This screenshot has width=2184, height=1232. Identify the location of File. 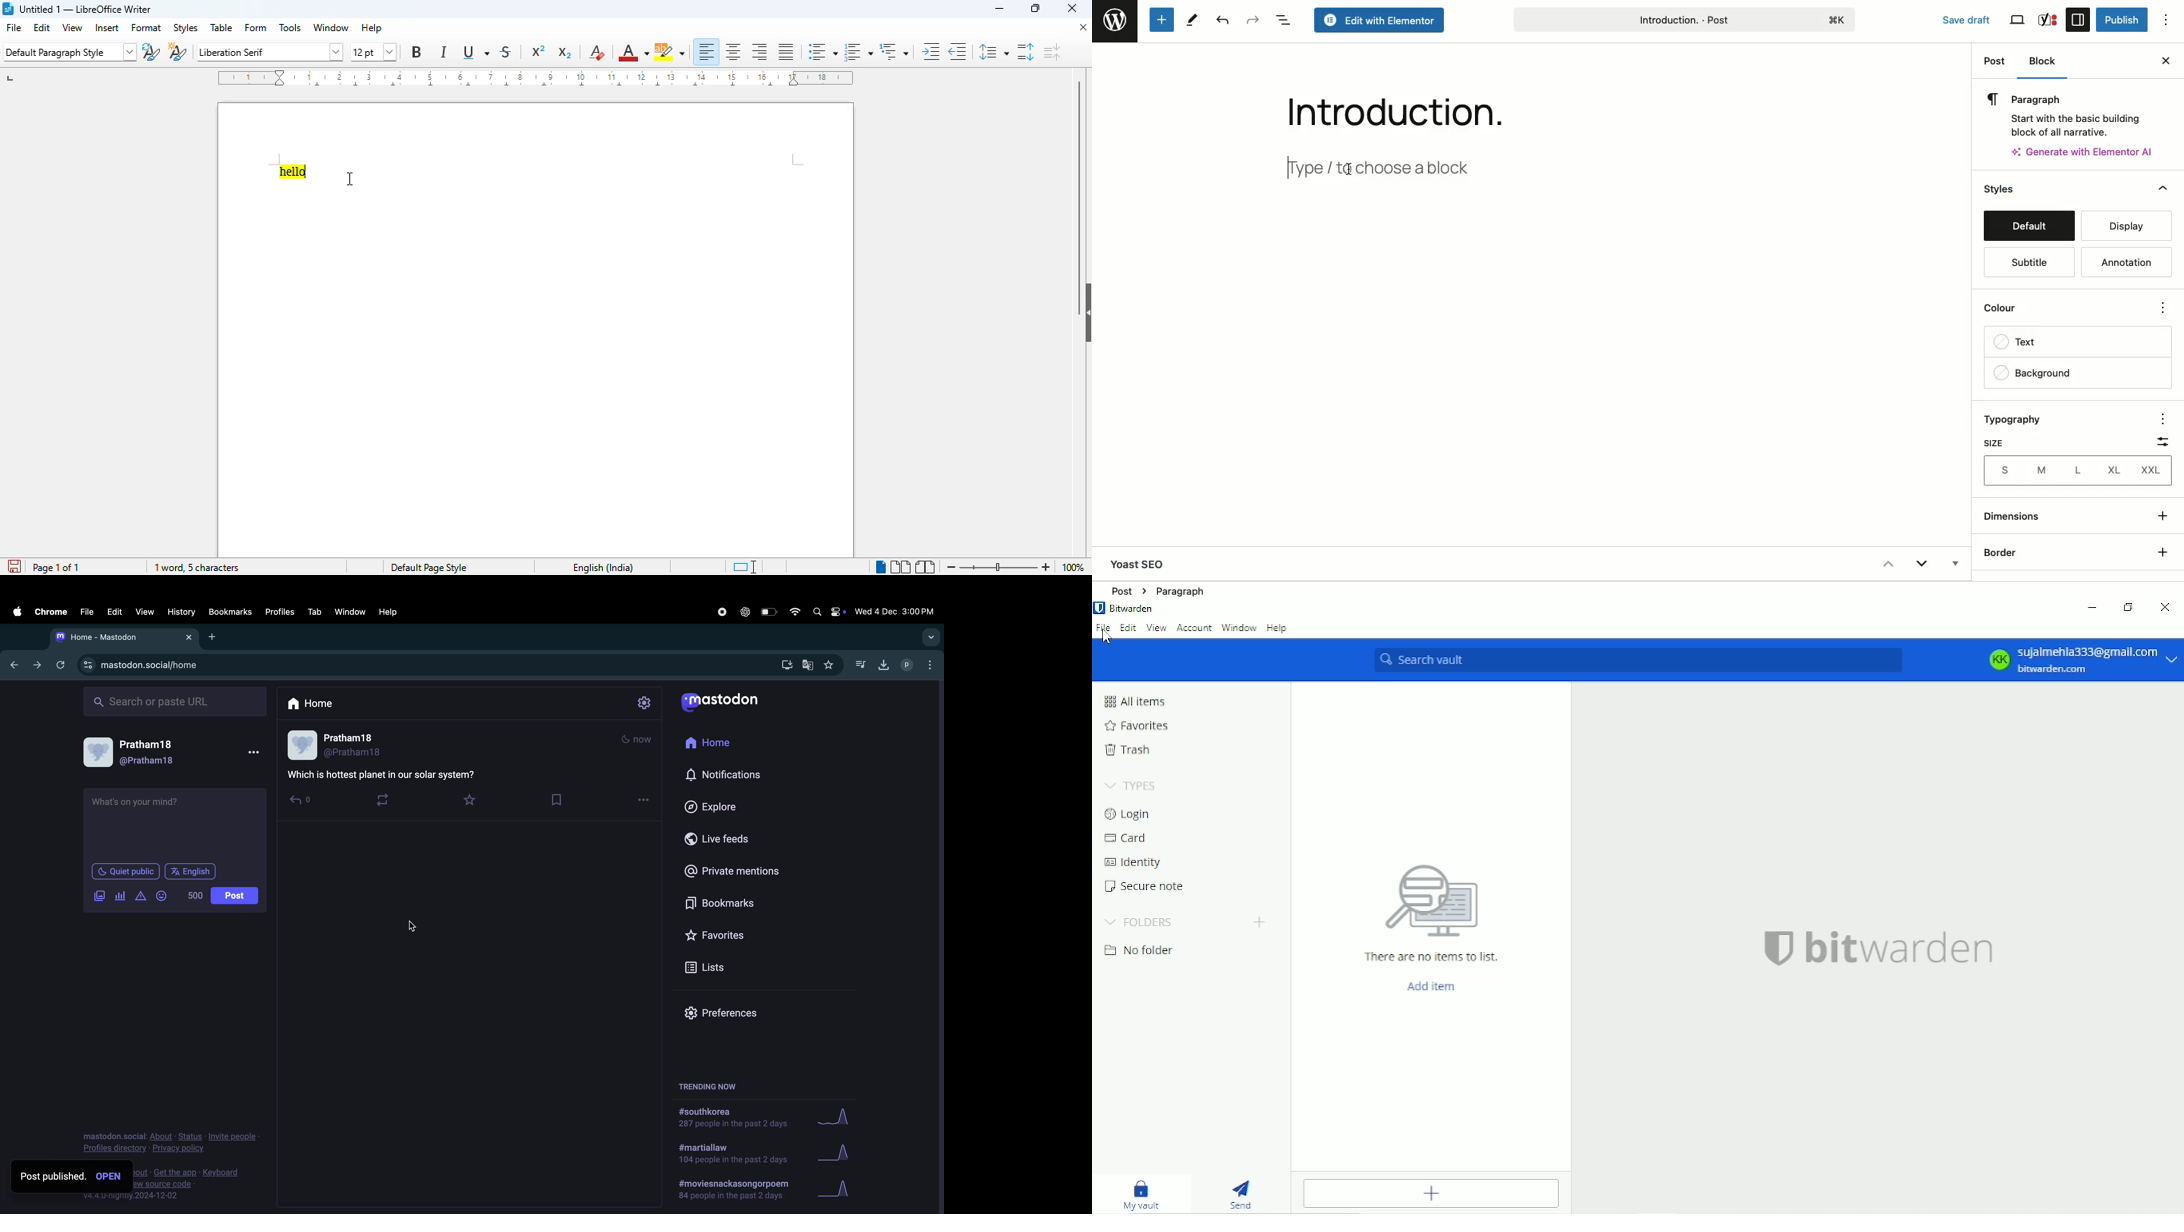
(1104, 633).